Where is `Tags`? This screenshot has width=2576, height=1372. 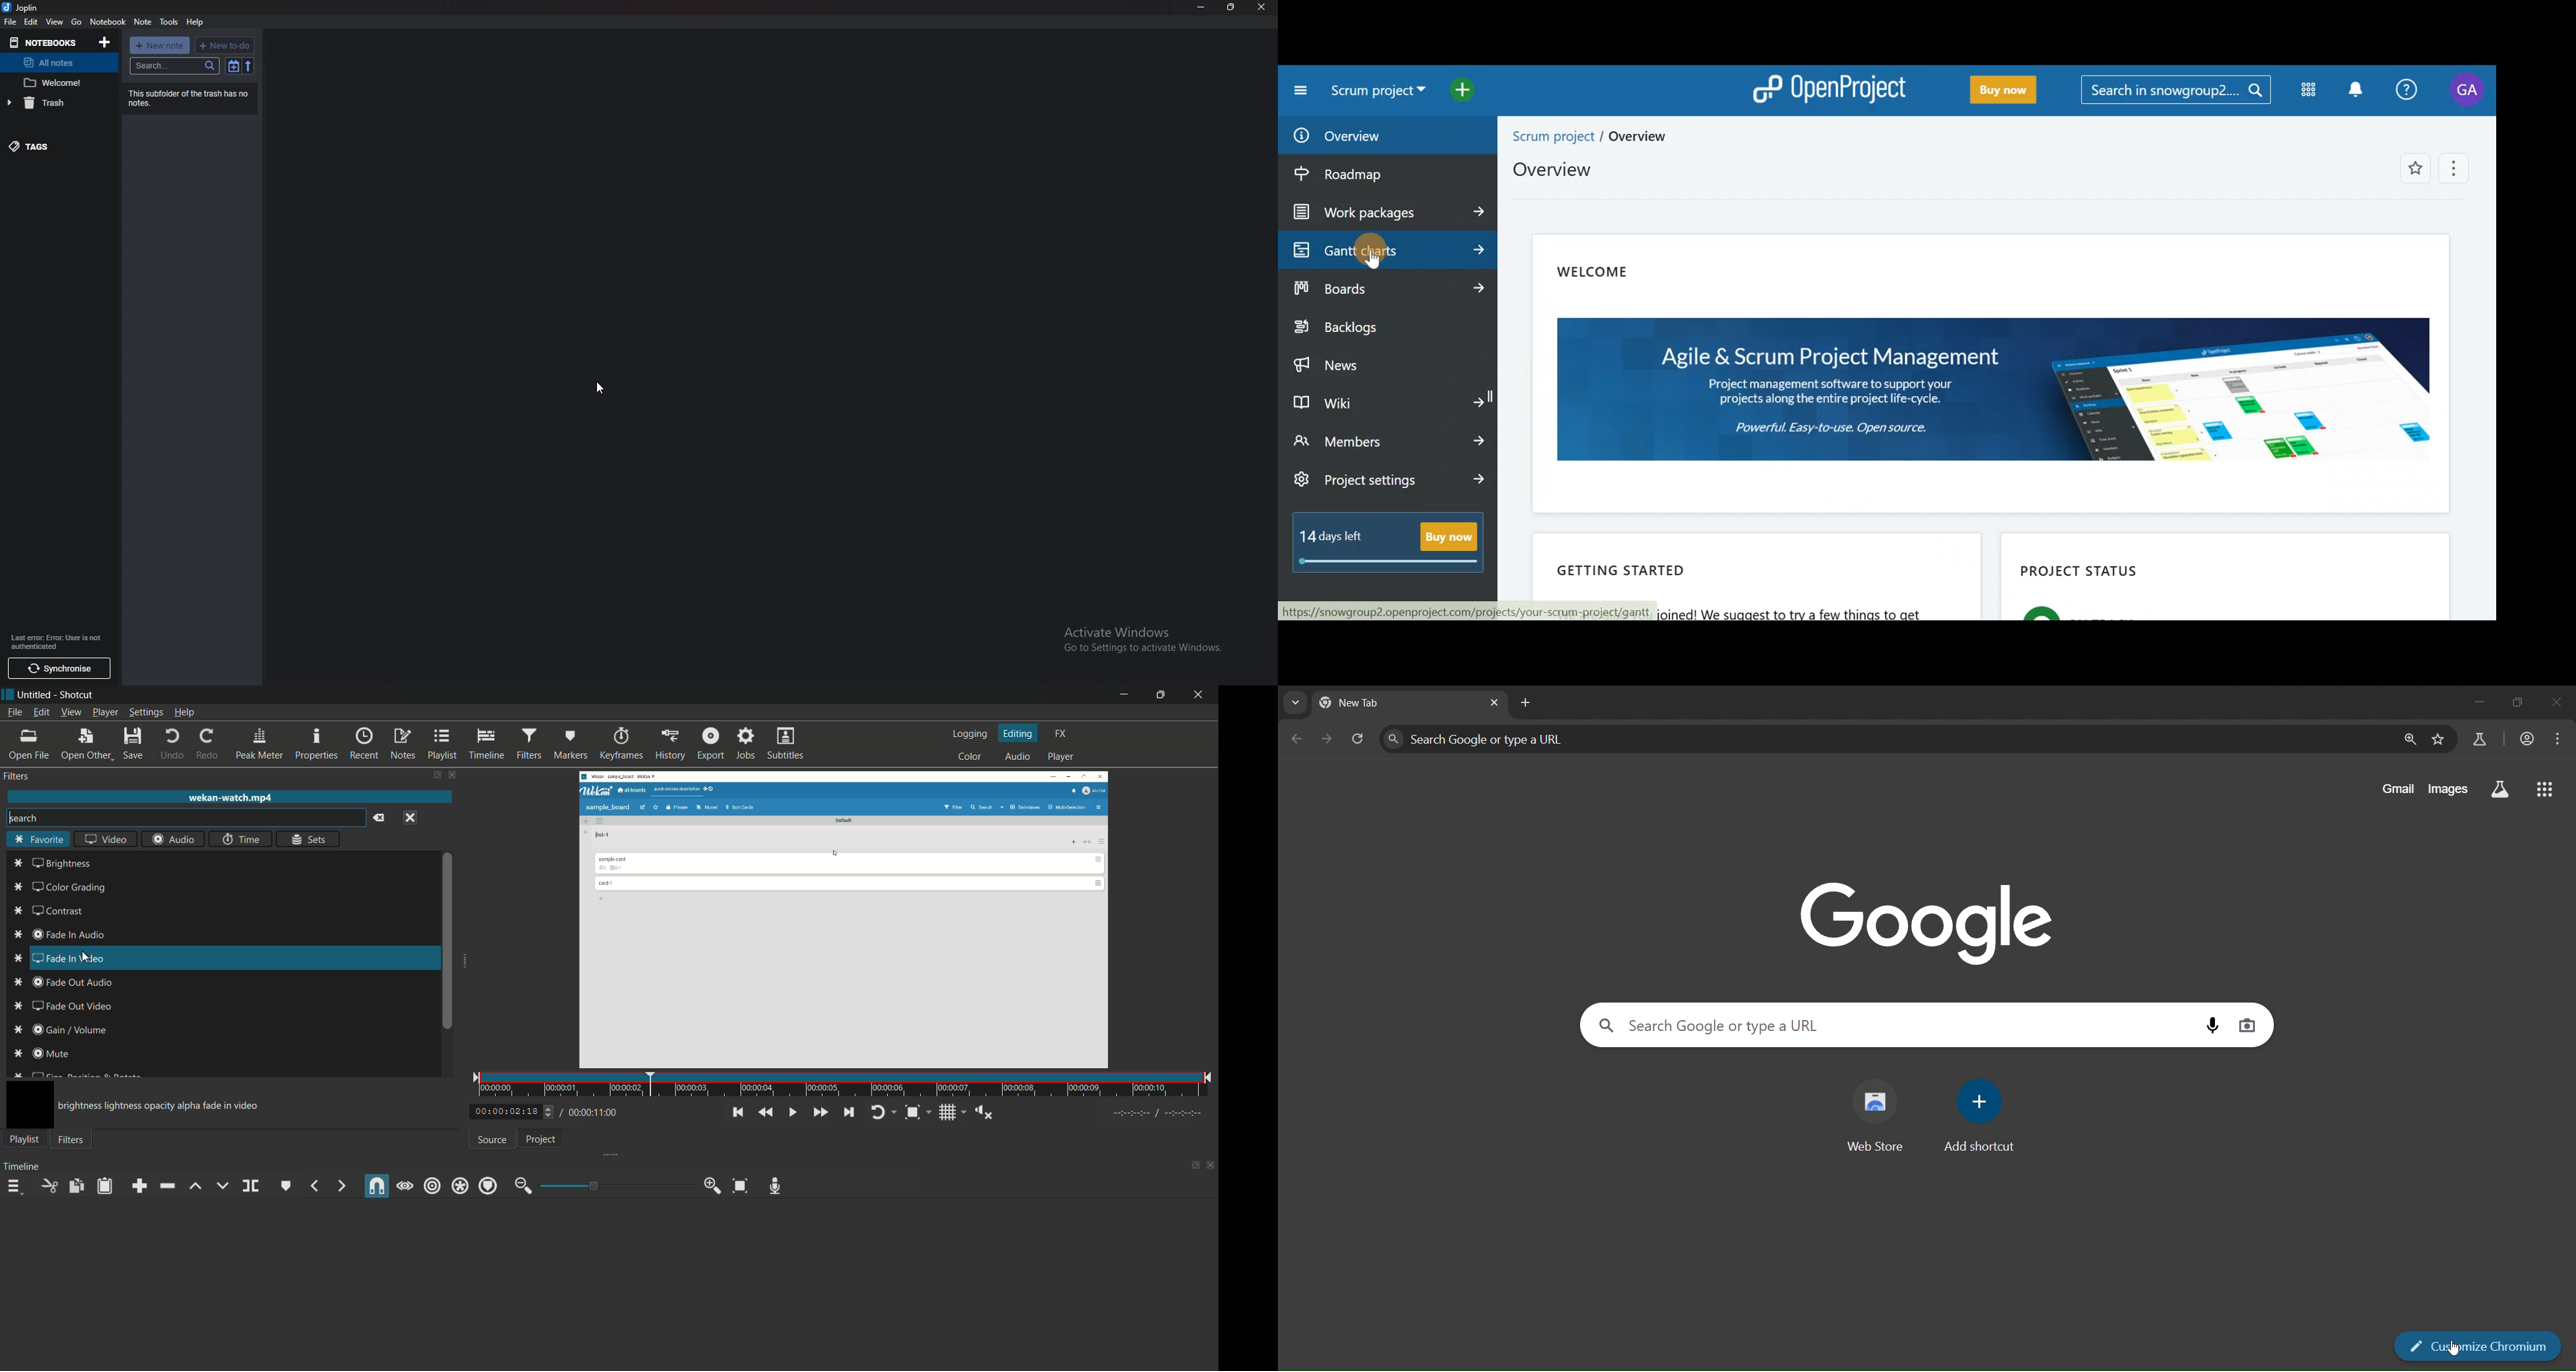 Tags is located at coordinates (51, 145).